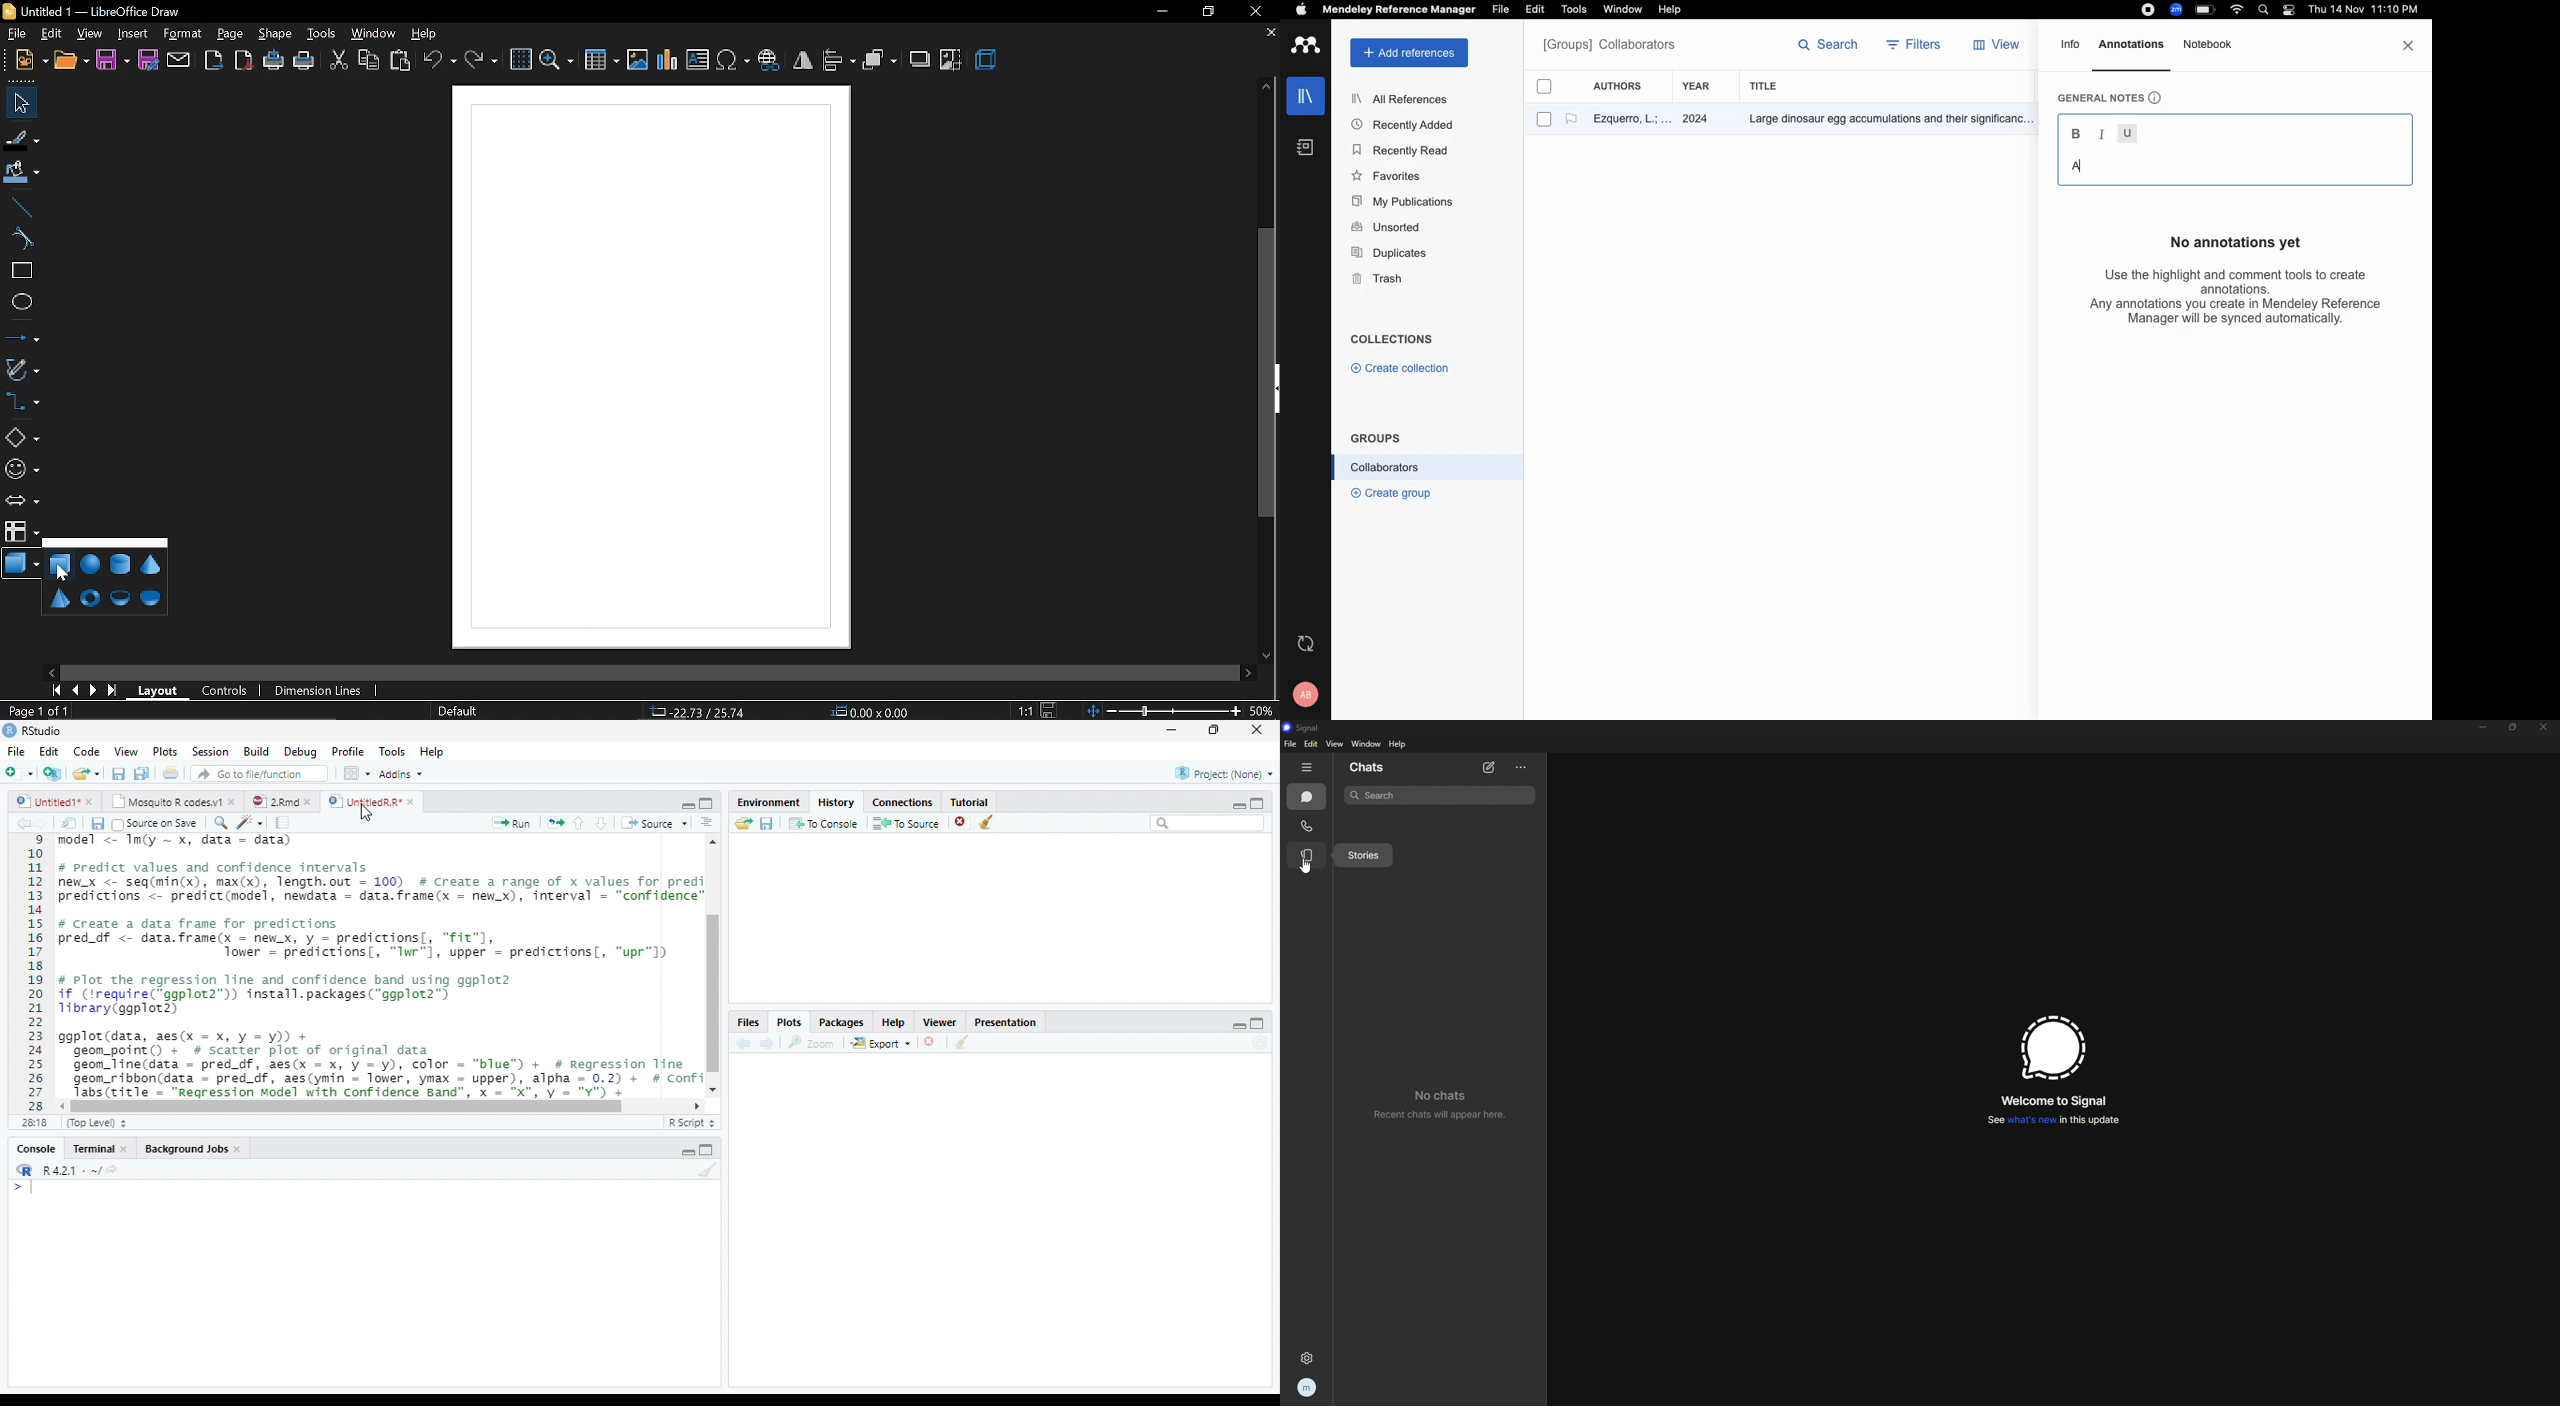 The image size is (2576, 1428). I want to click on move up, so click(1265, 85).